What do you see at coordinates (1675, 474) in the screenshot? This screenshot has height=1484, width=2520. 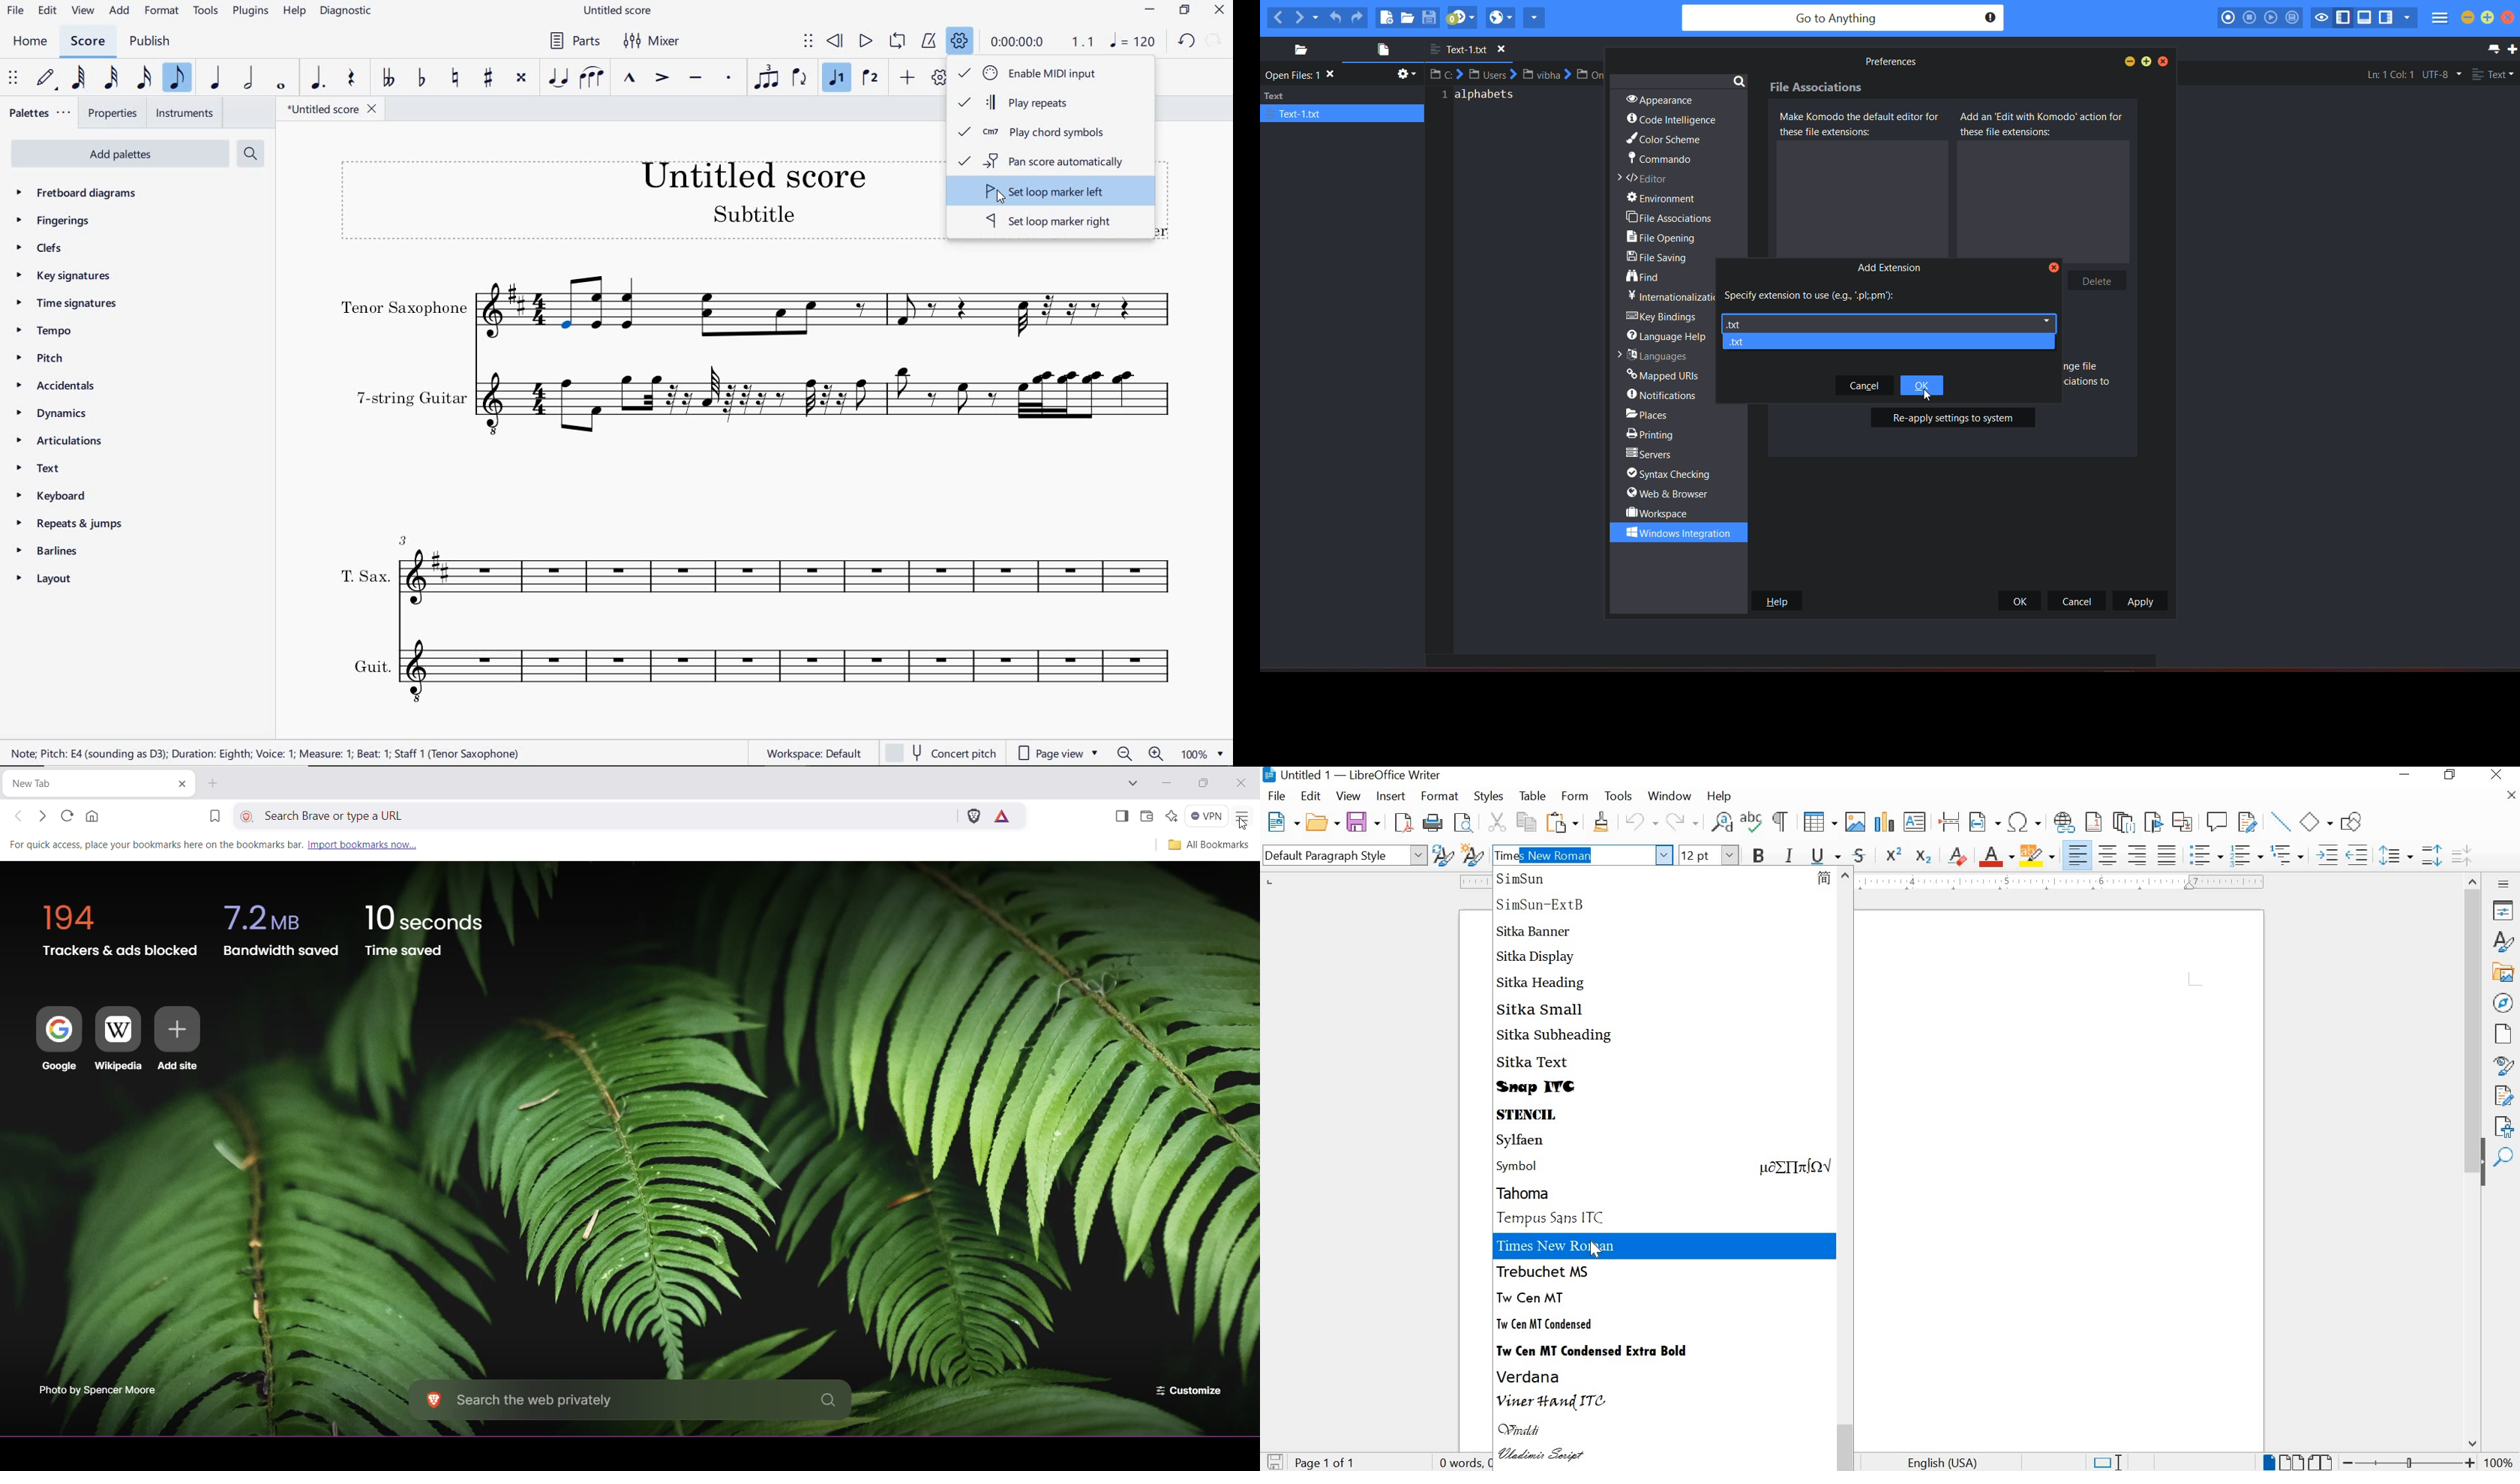 I see `syntax checking` at bounding box center [1675, 474].